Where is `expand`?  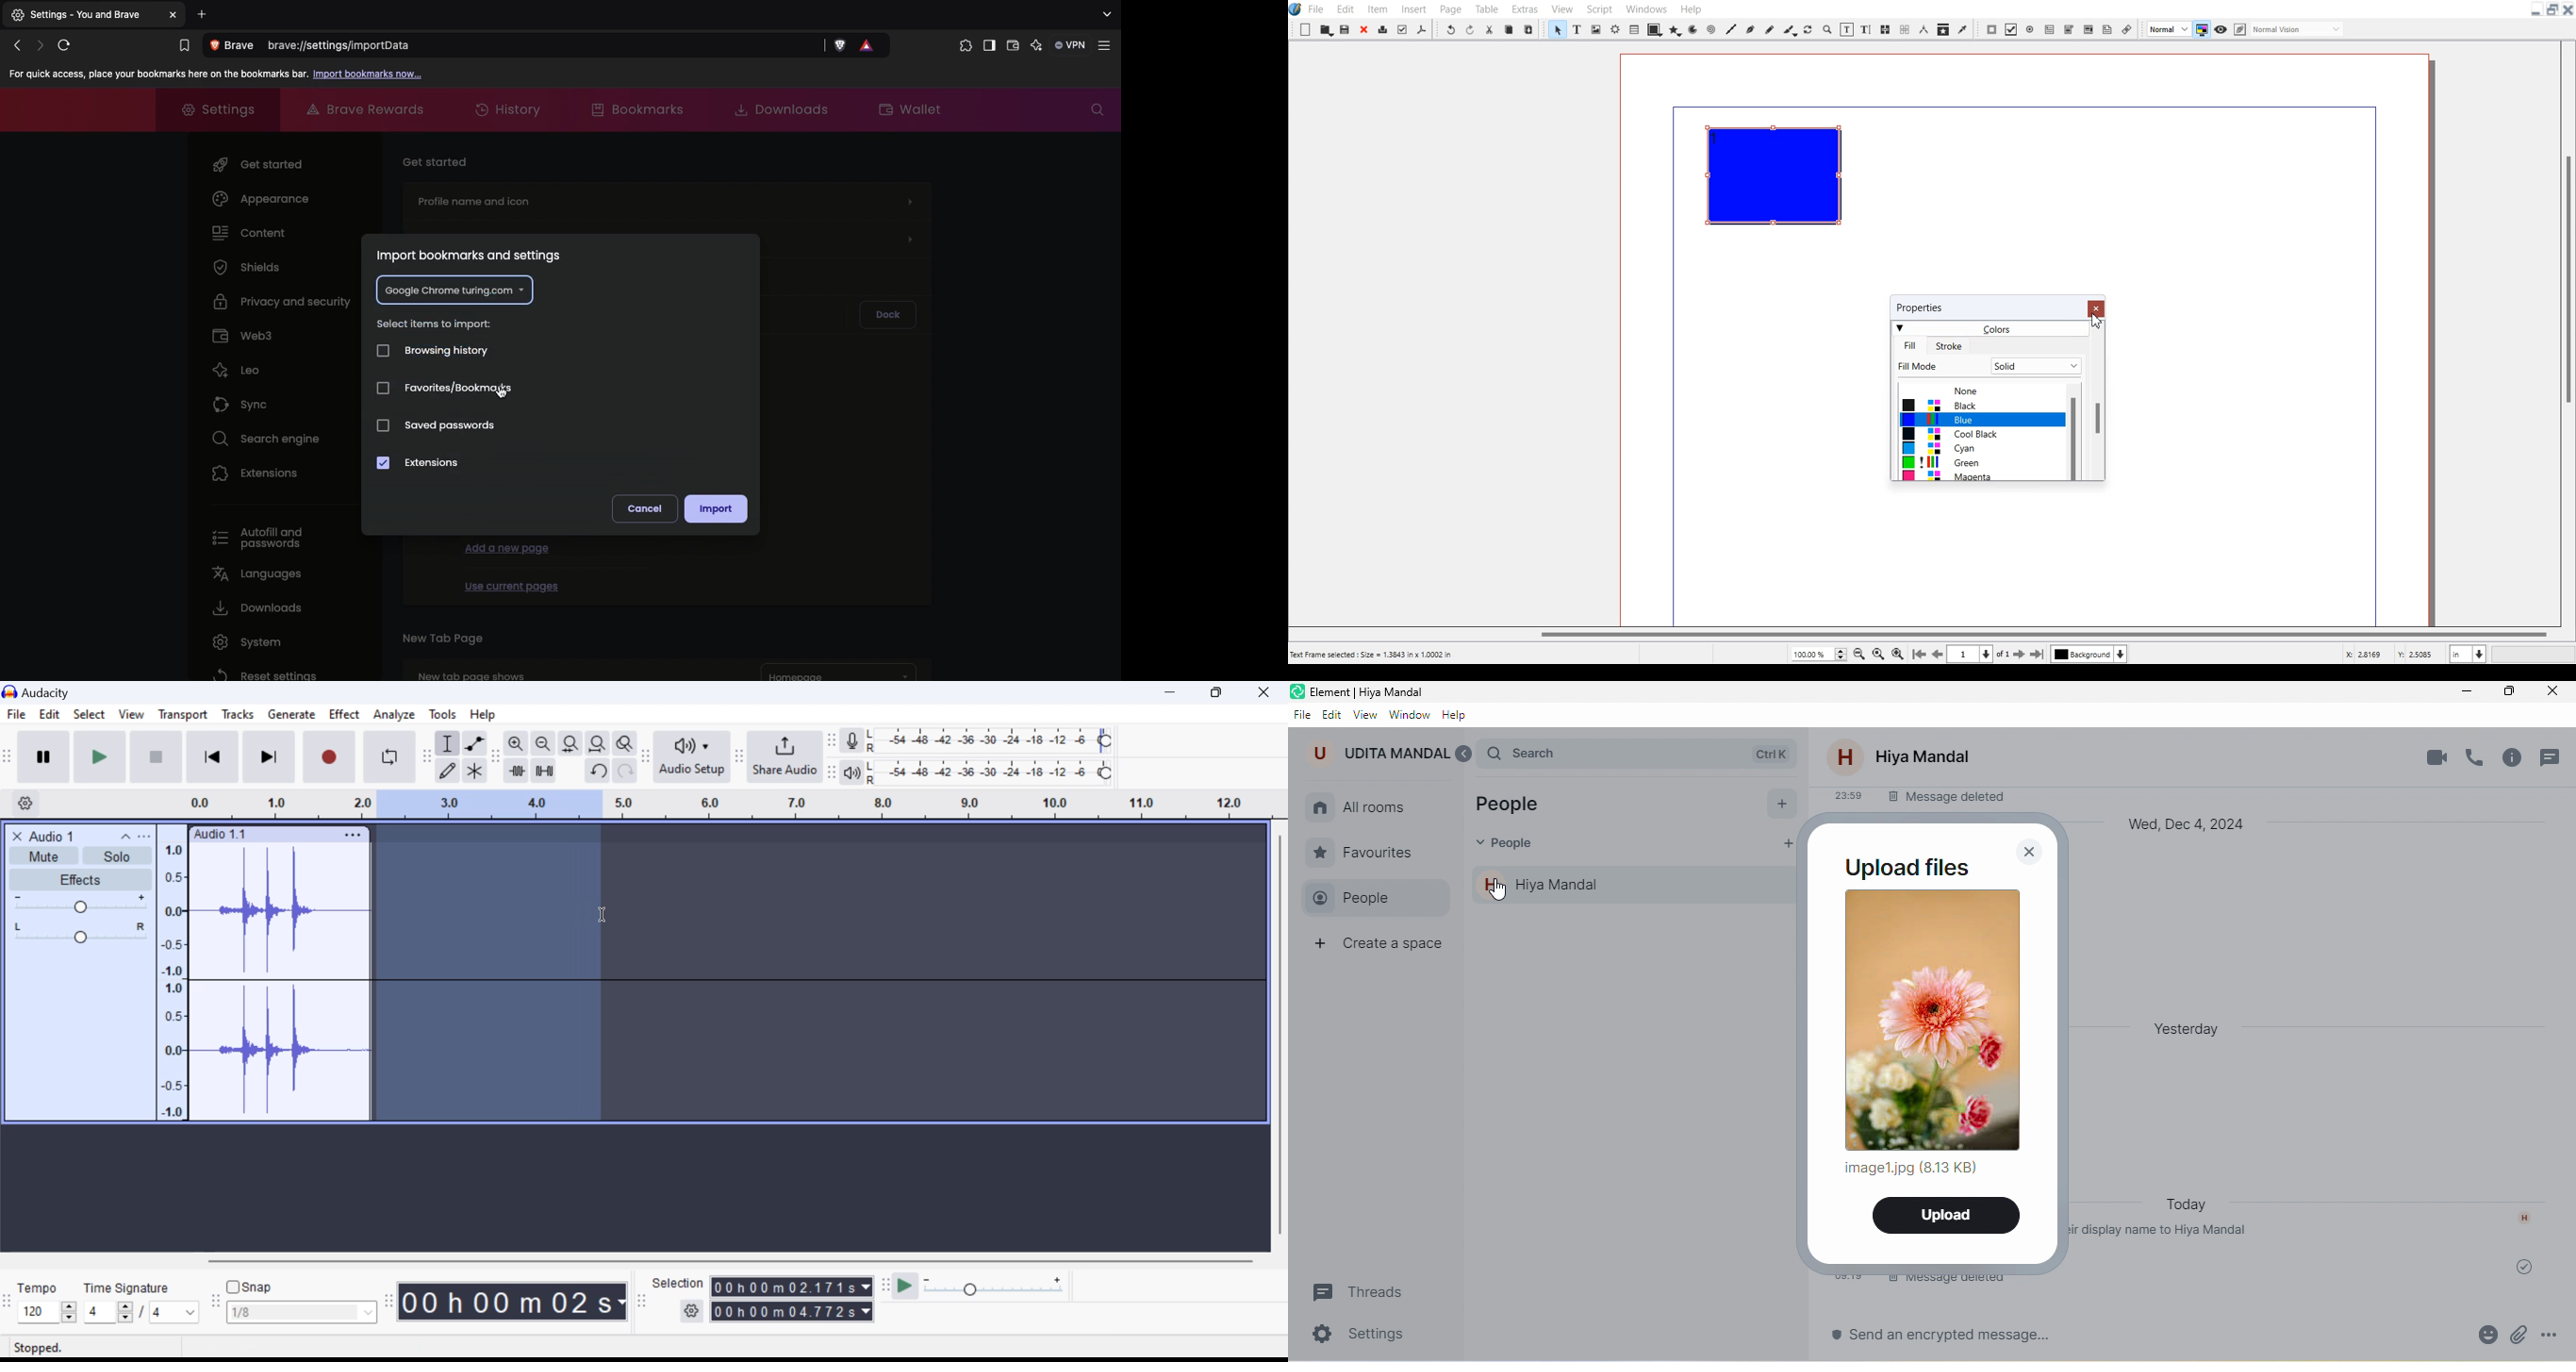
expand is located at coordinates (1467, 756).